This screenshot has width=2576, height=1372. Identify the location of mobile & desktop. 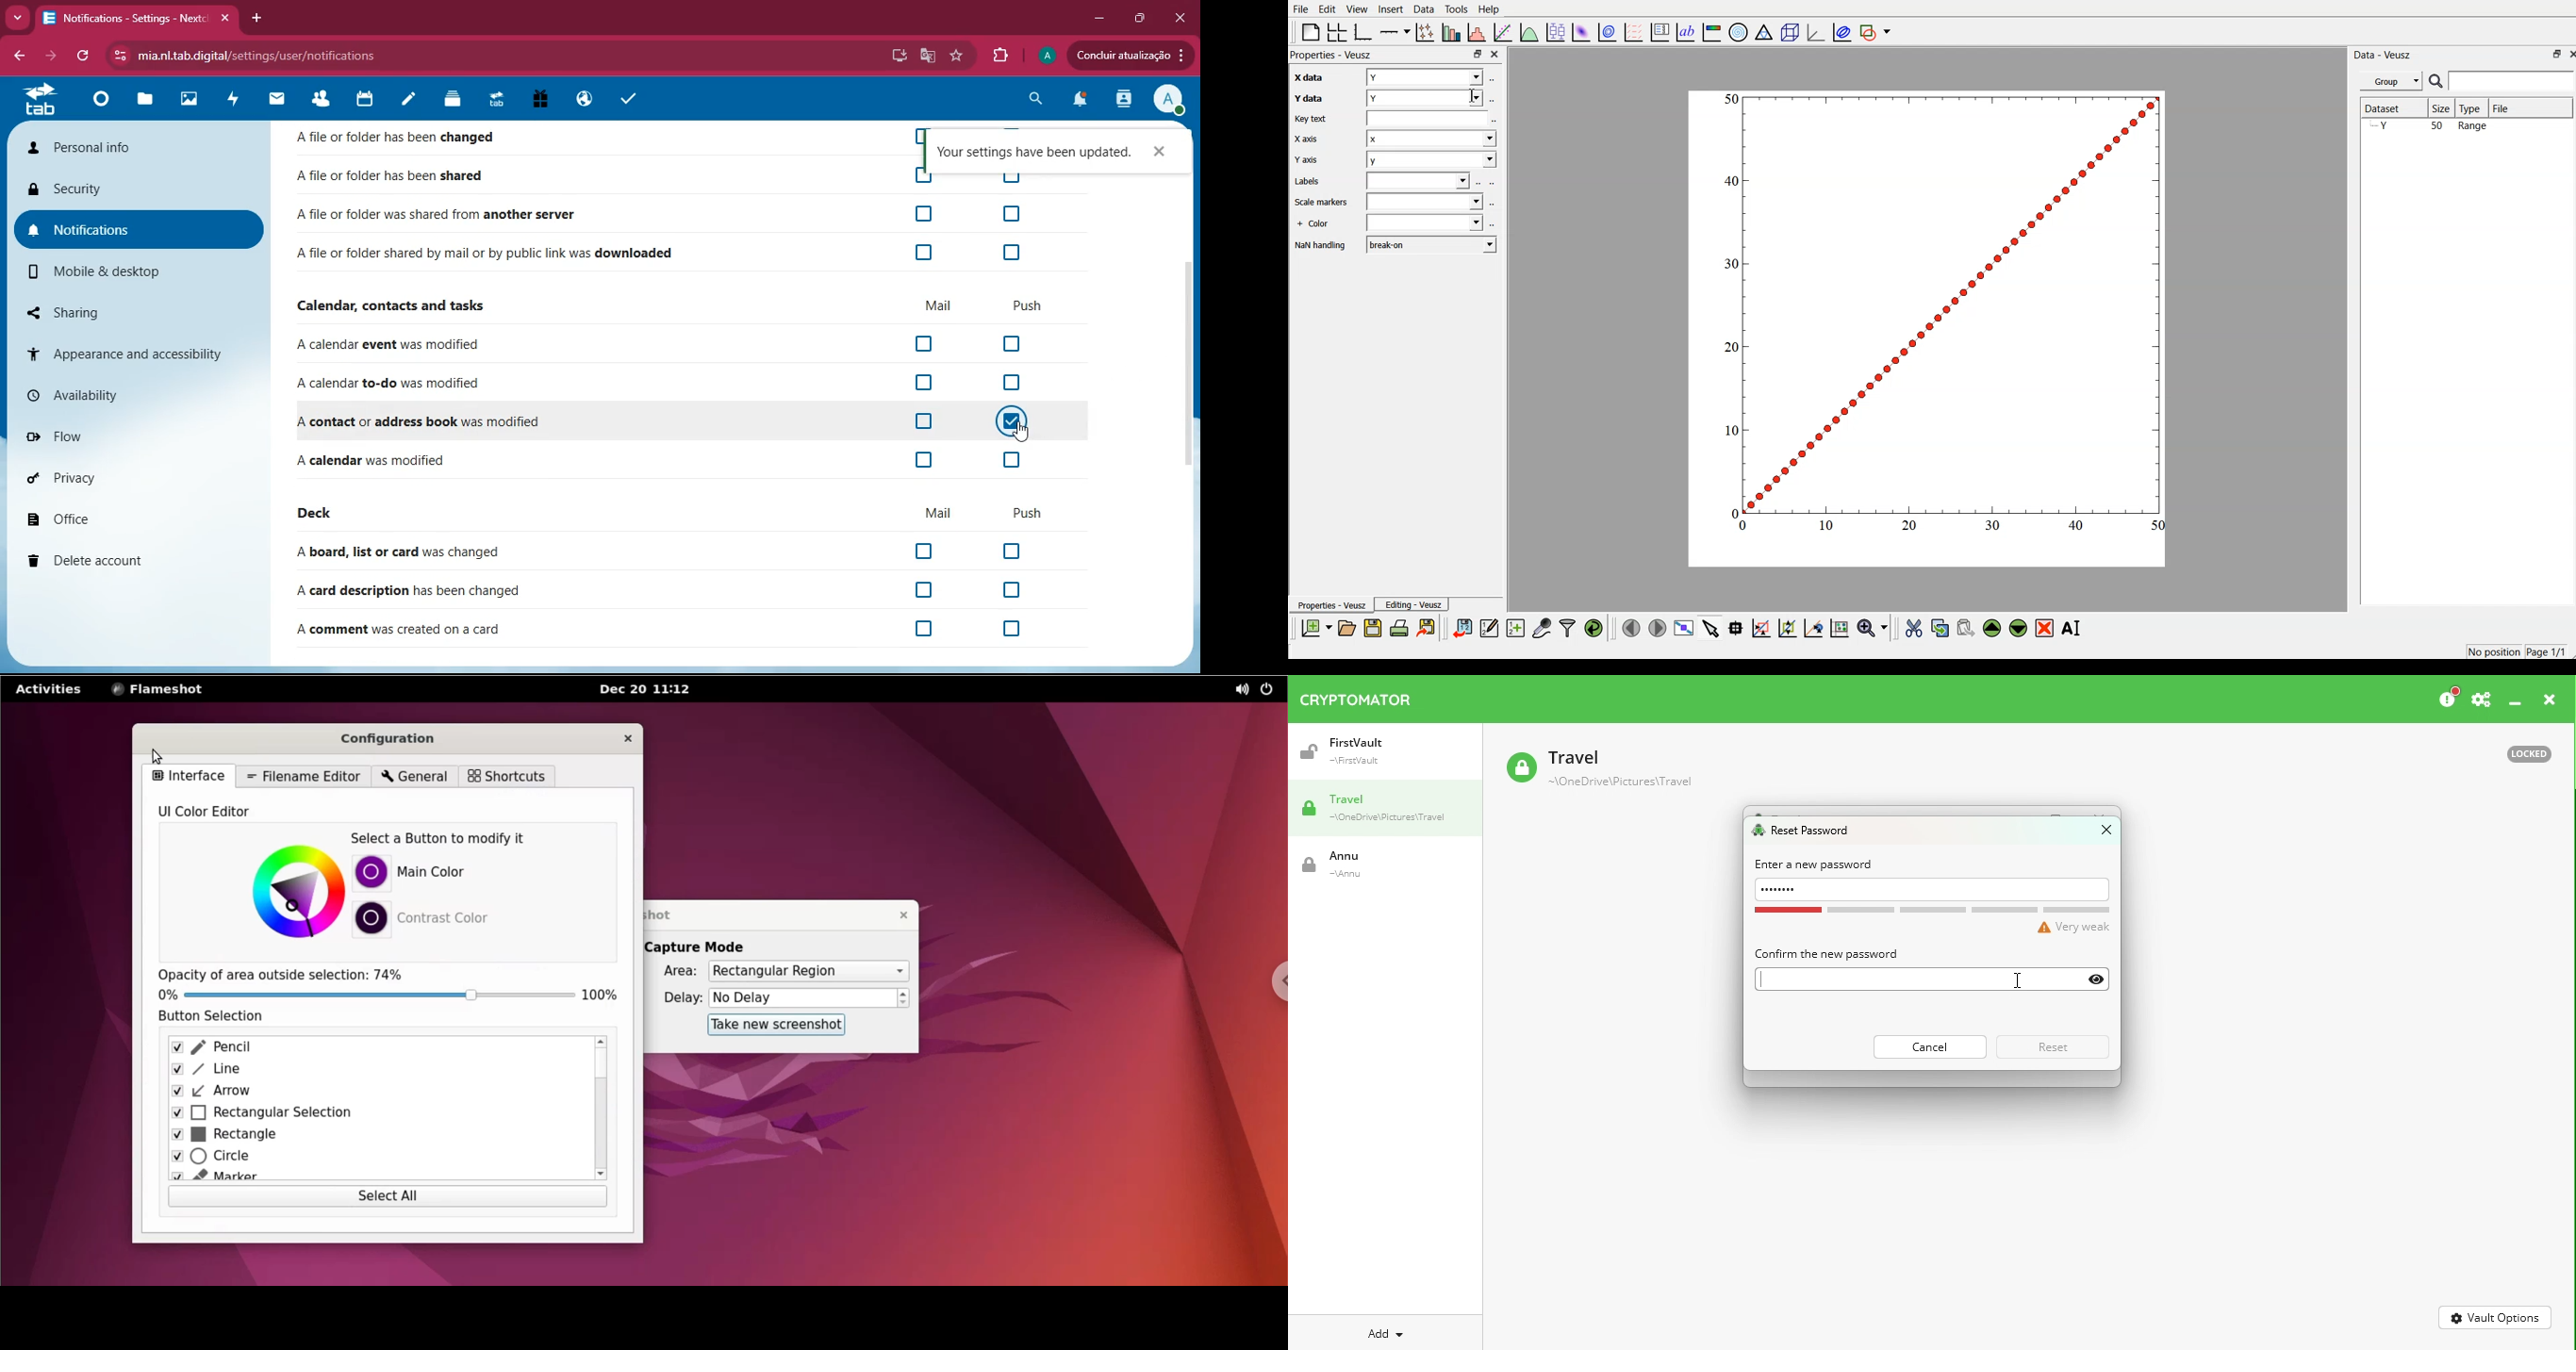
(120, 274).